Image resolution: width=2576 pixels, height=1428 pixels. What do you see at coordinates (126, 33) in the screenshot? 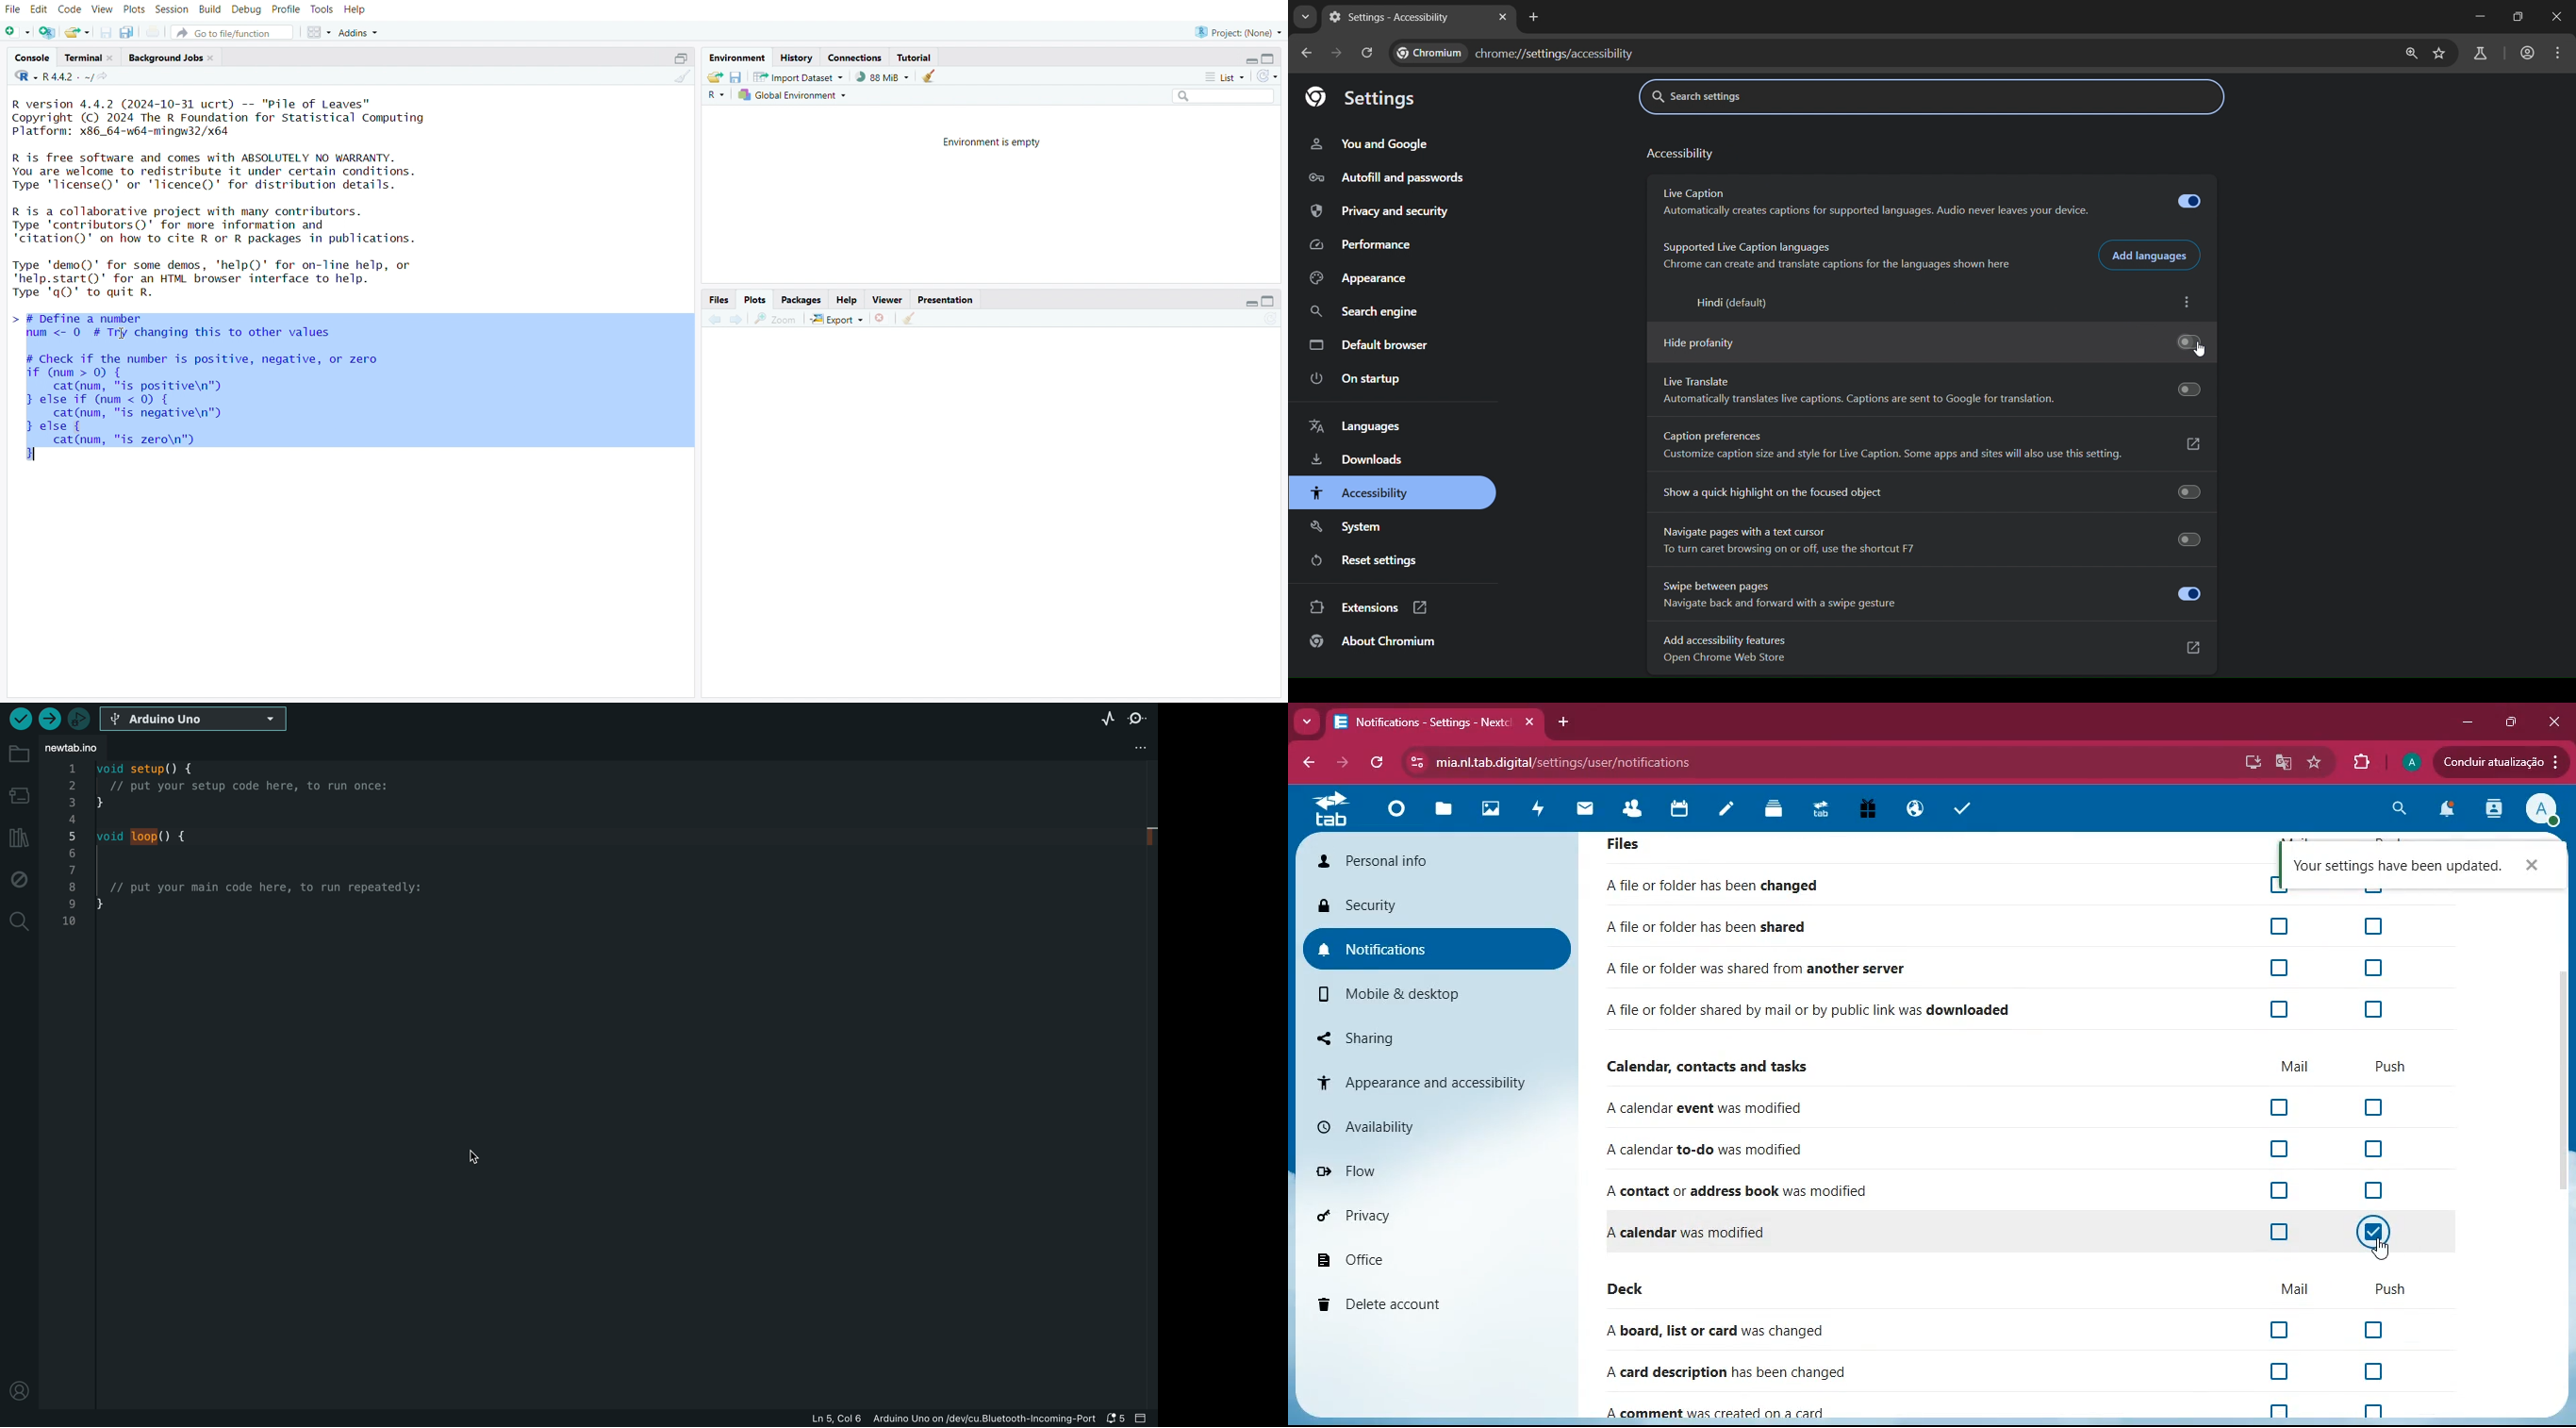
I see `save all open document` at bounding box center [126, 33].